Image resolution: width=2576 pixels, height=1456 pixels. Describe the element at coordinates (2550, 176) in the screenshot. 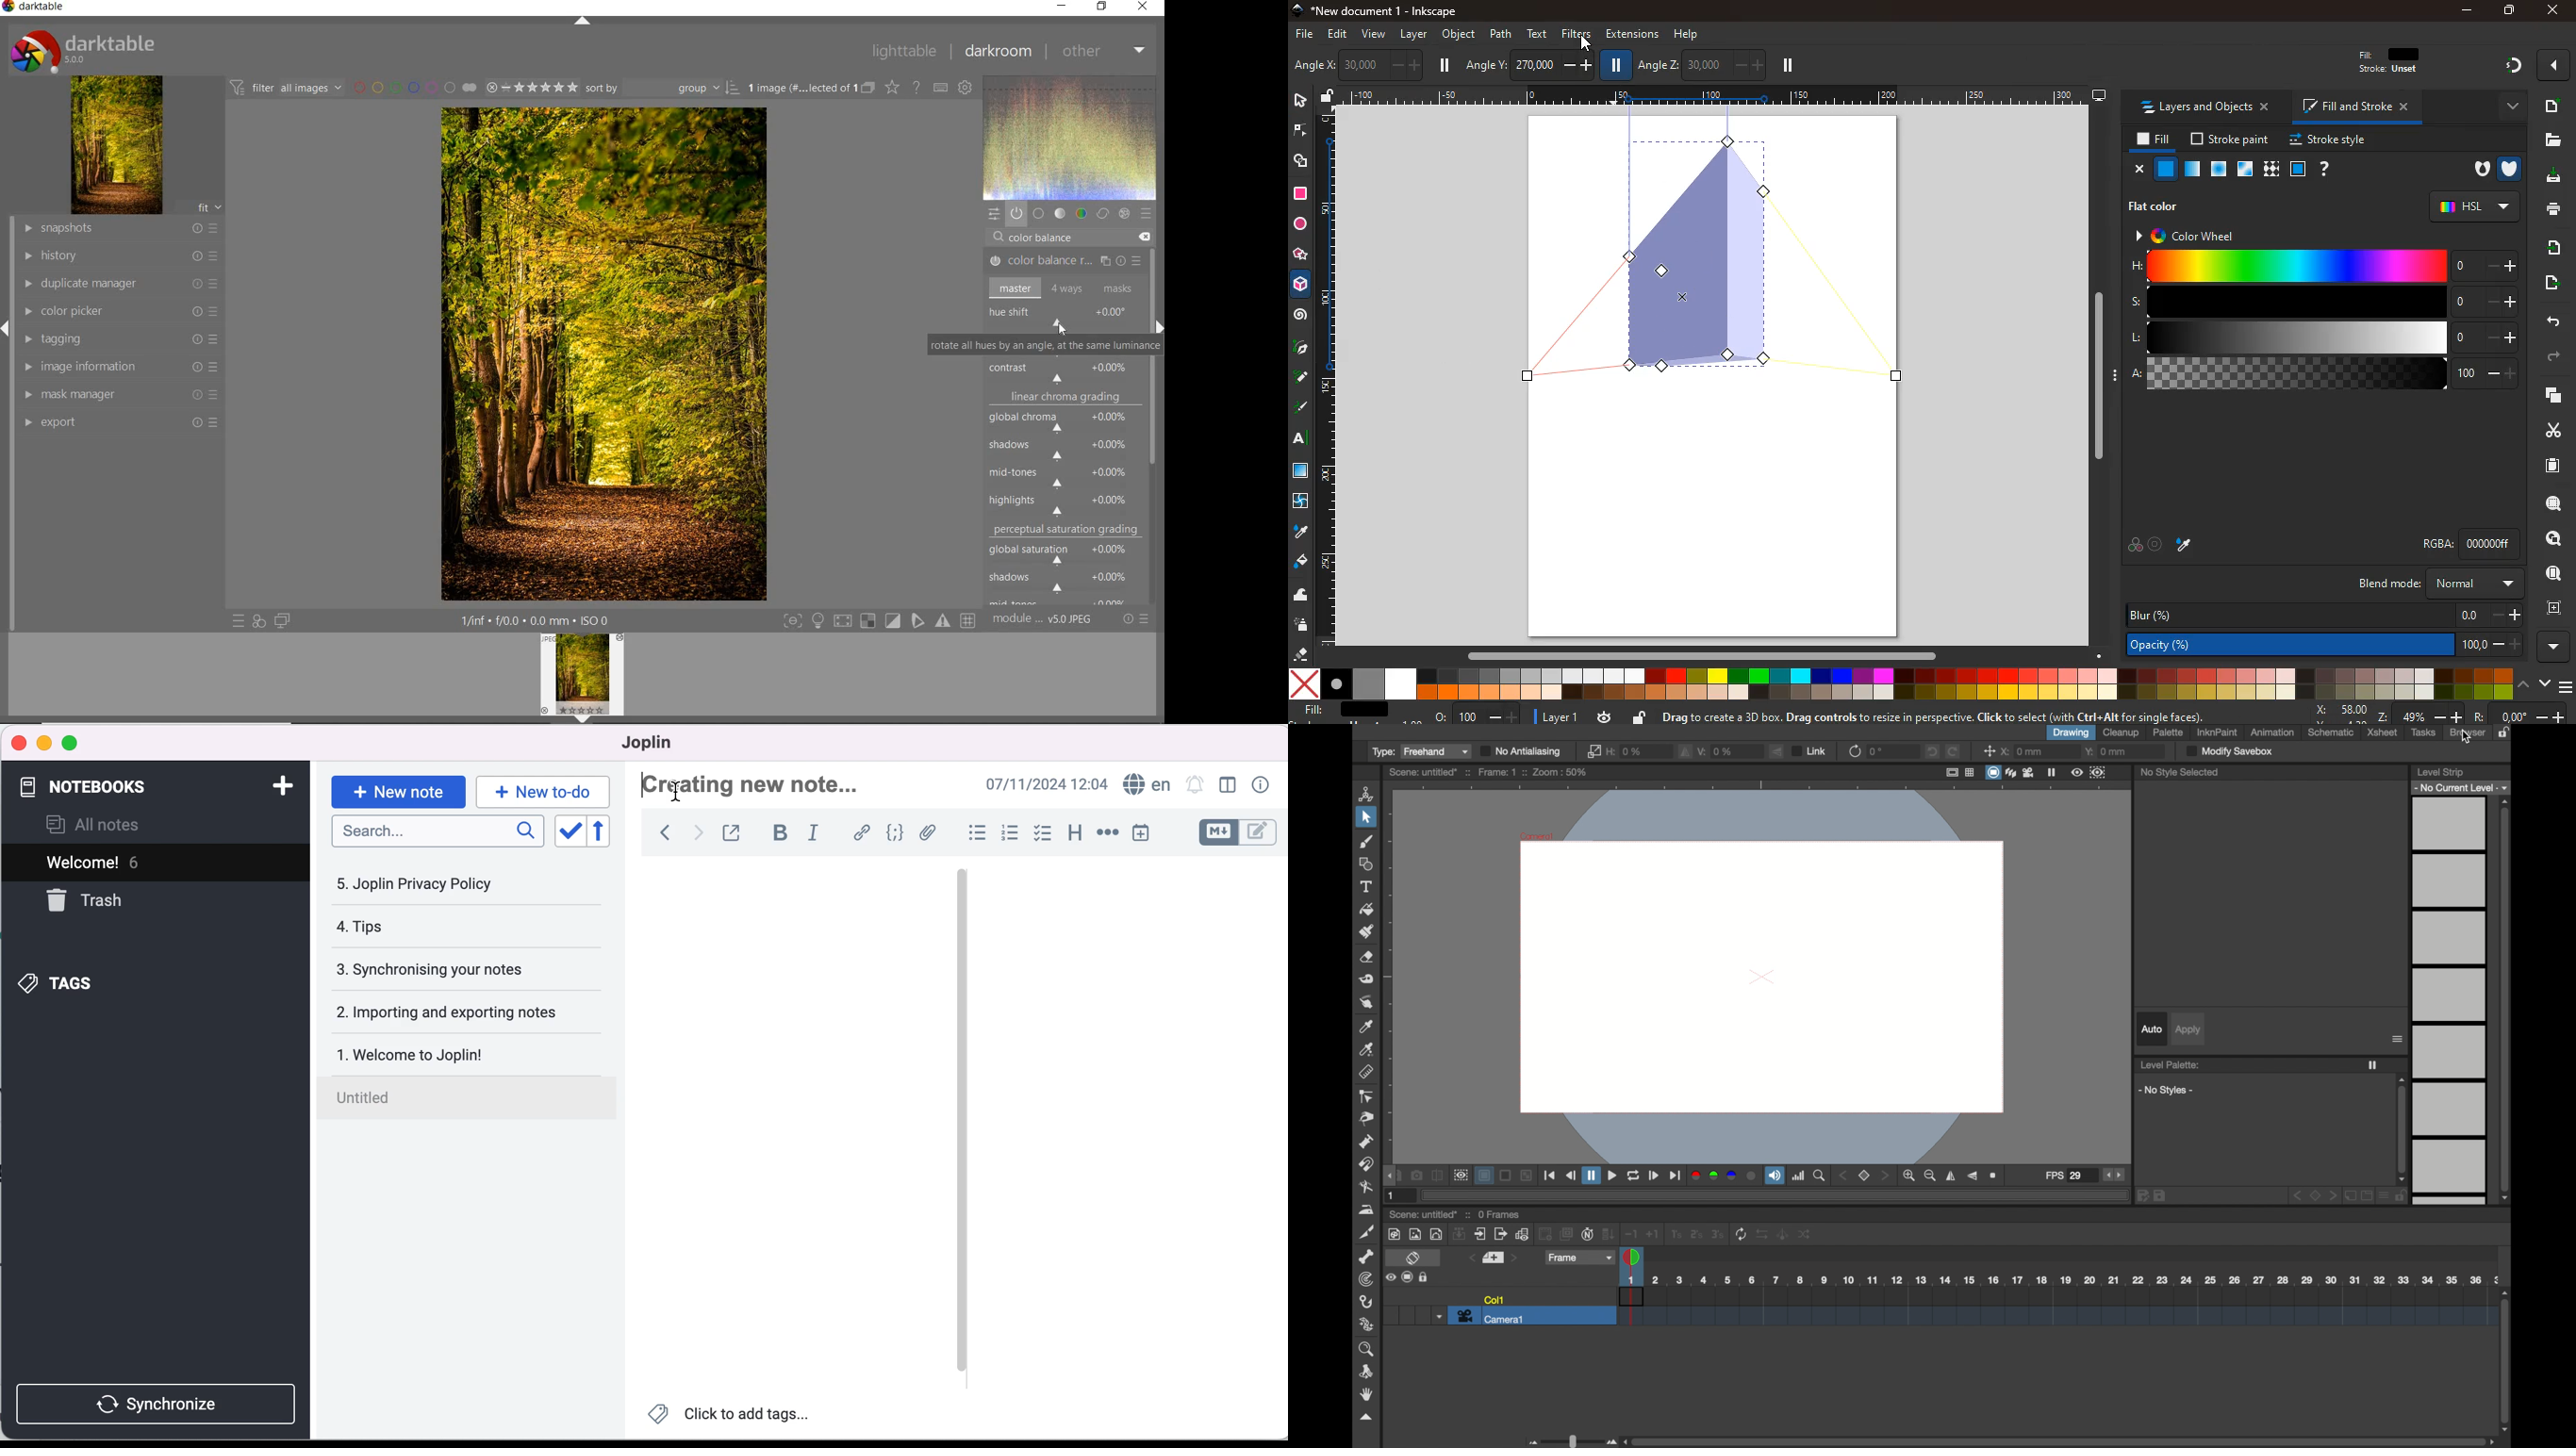

I see `dowload` at that location.